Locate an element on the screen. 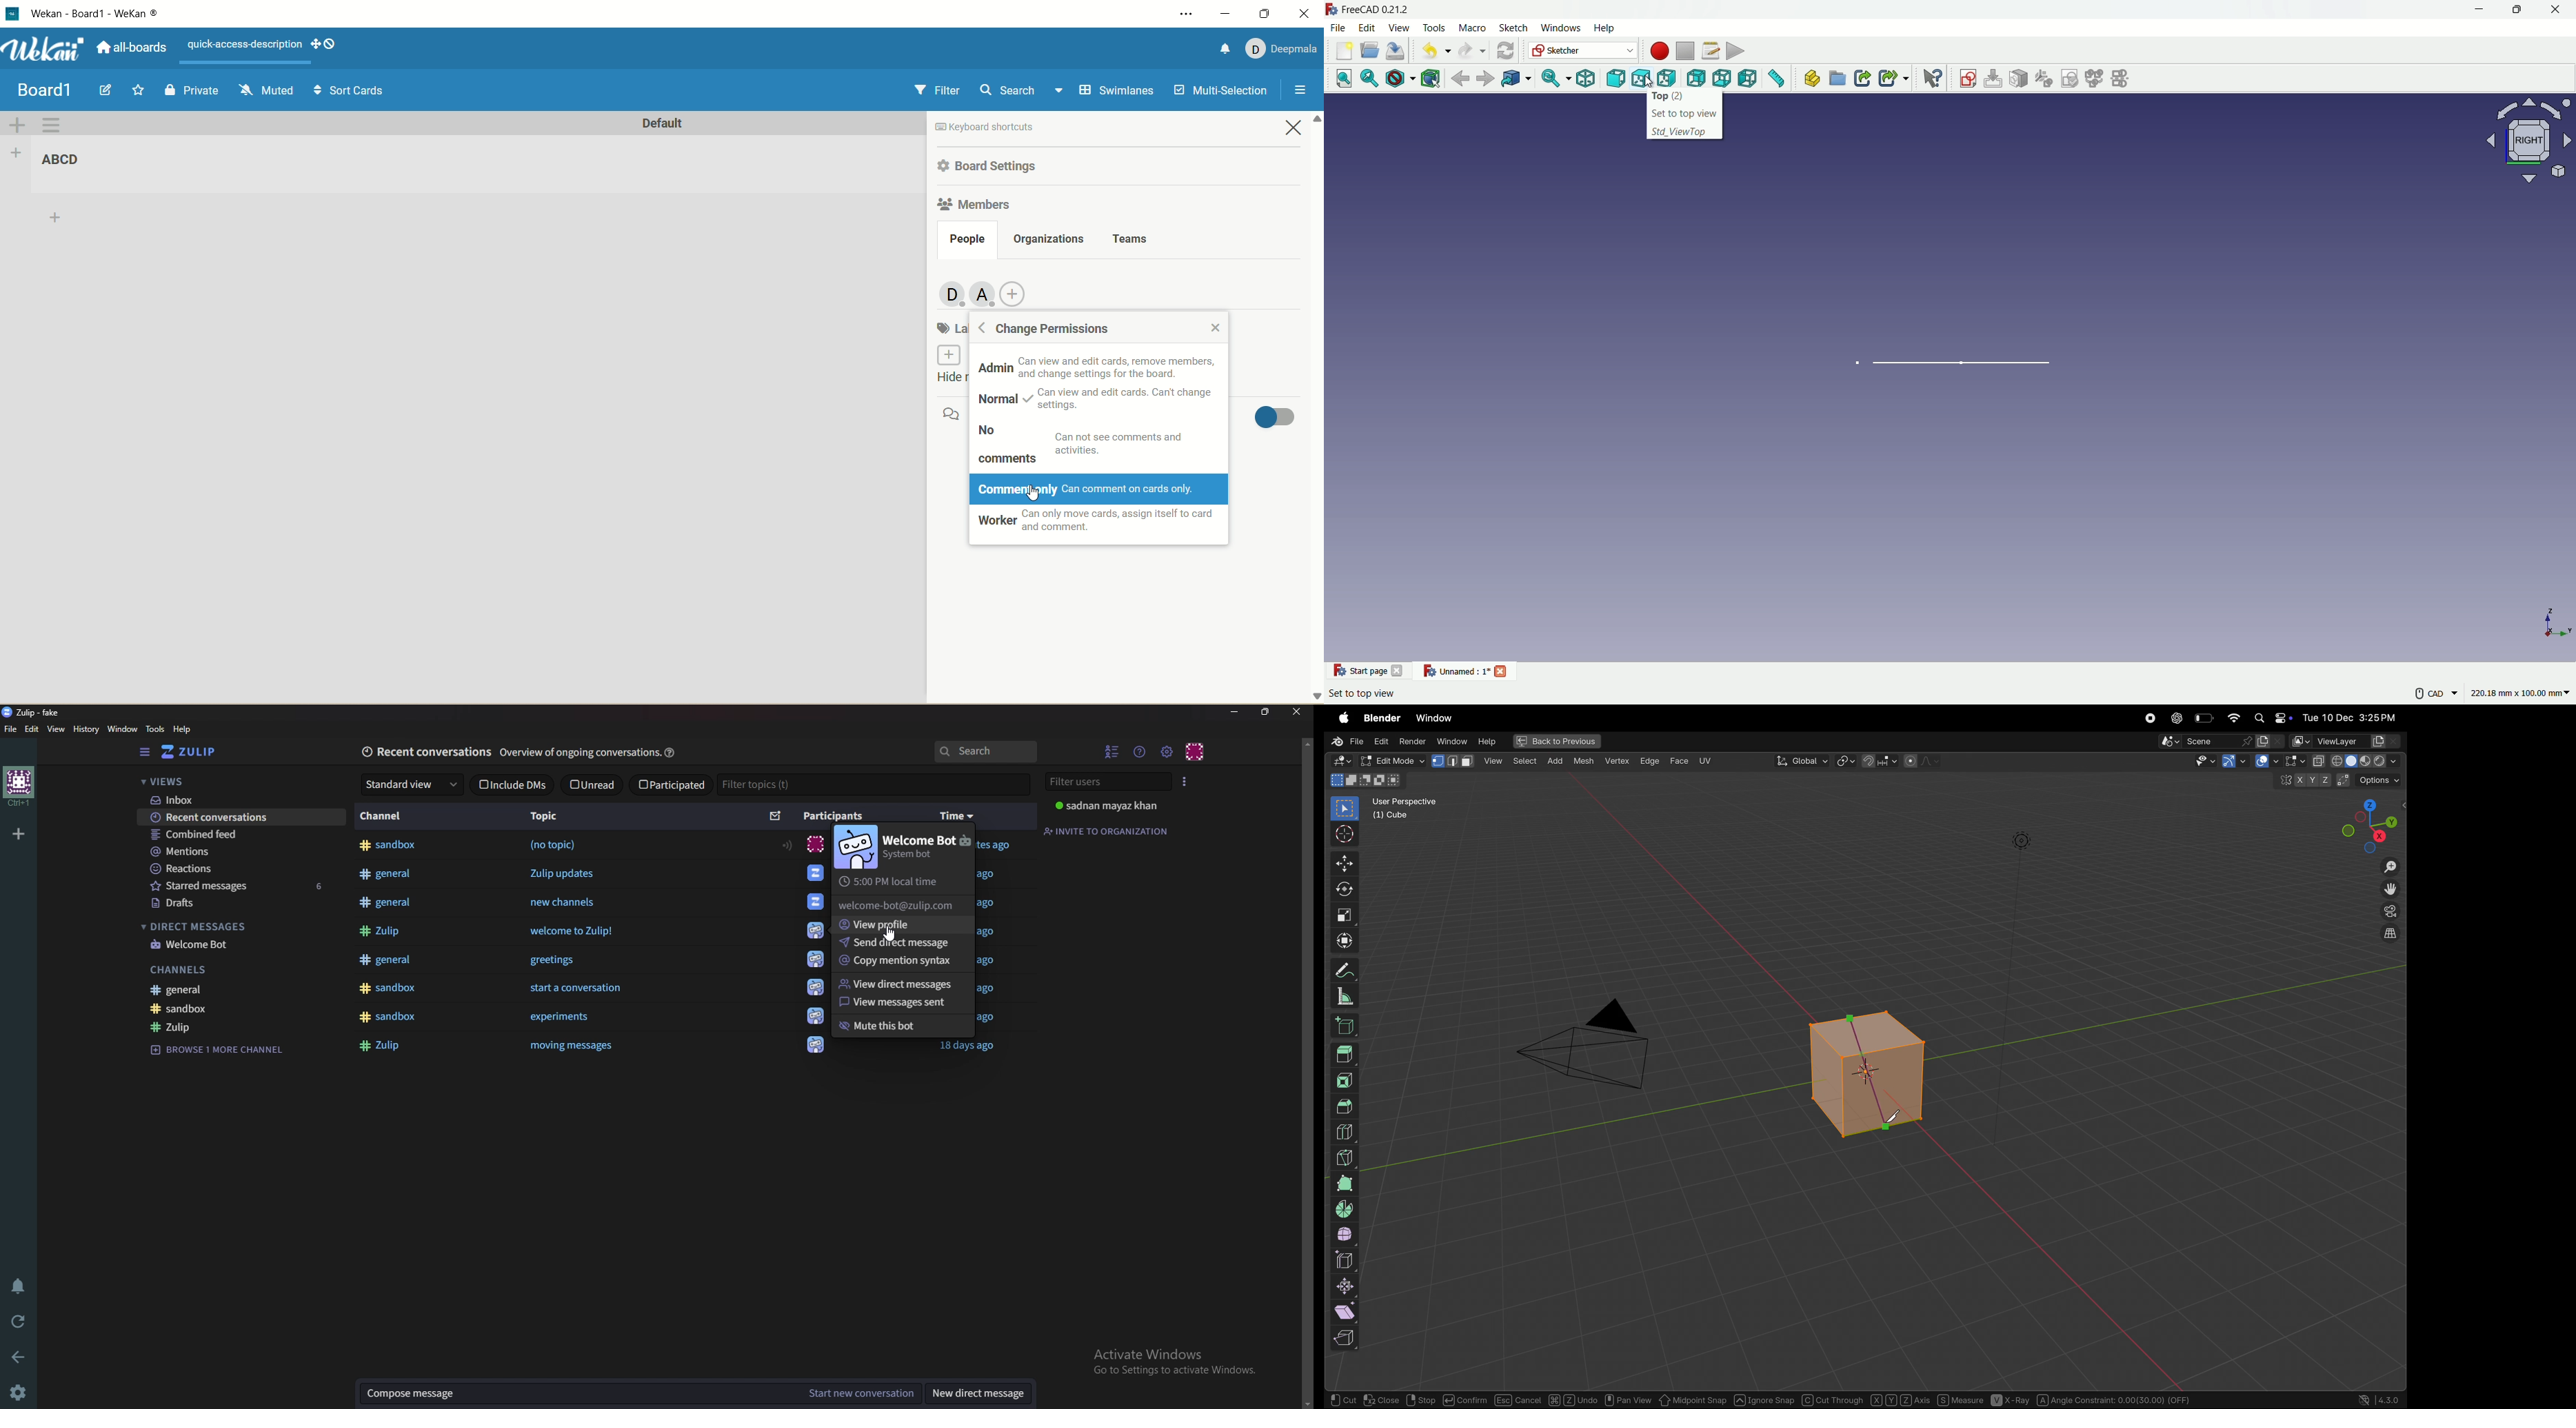 This screenshot has height=1428, width=2576. Tools is located at coordinates (155, 728).